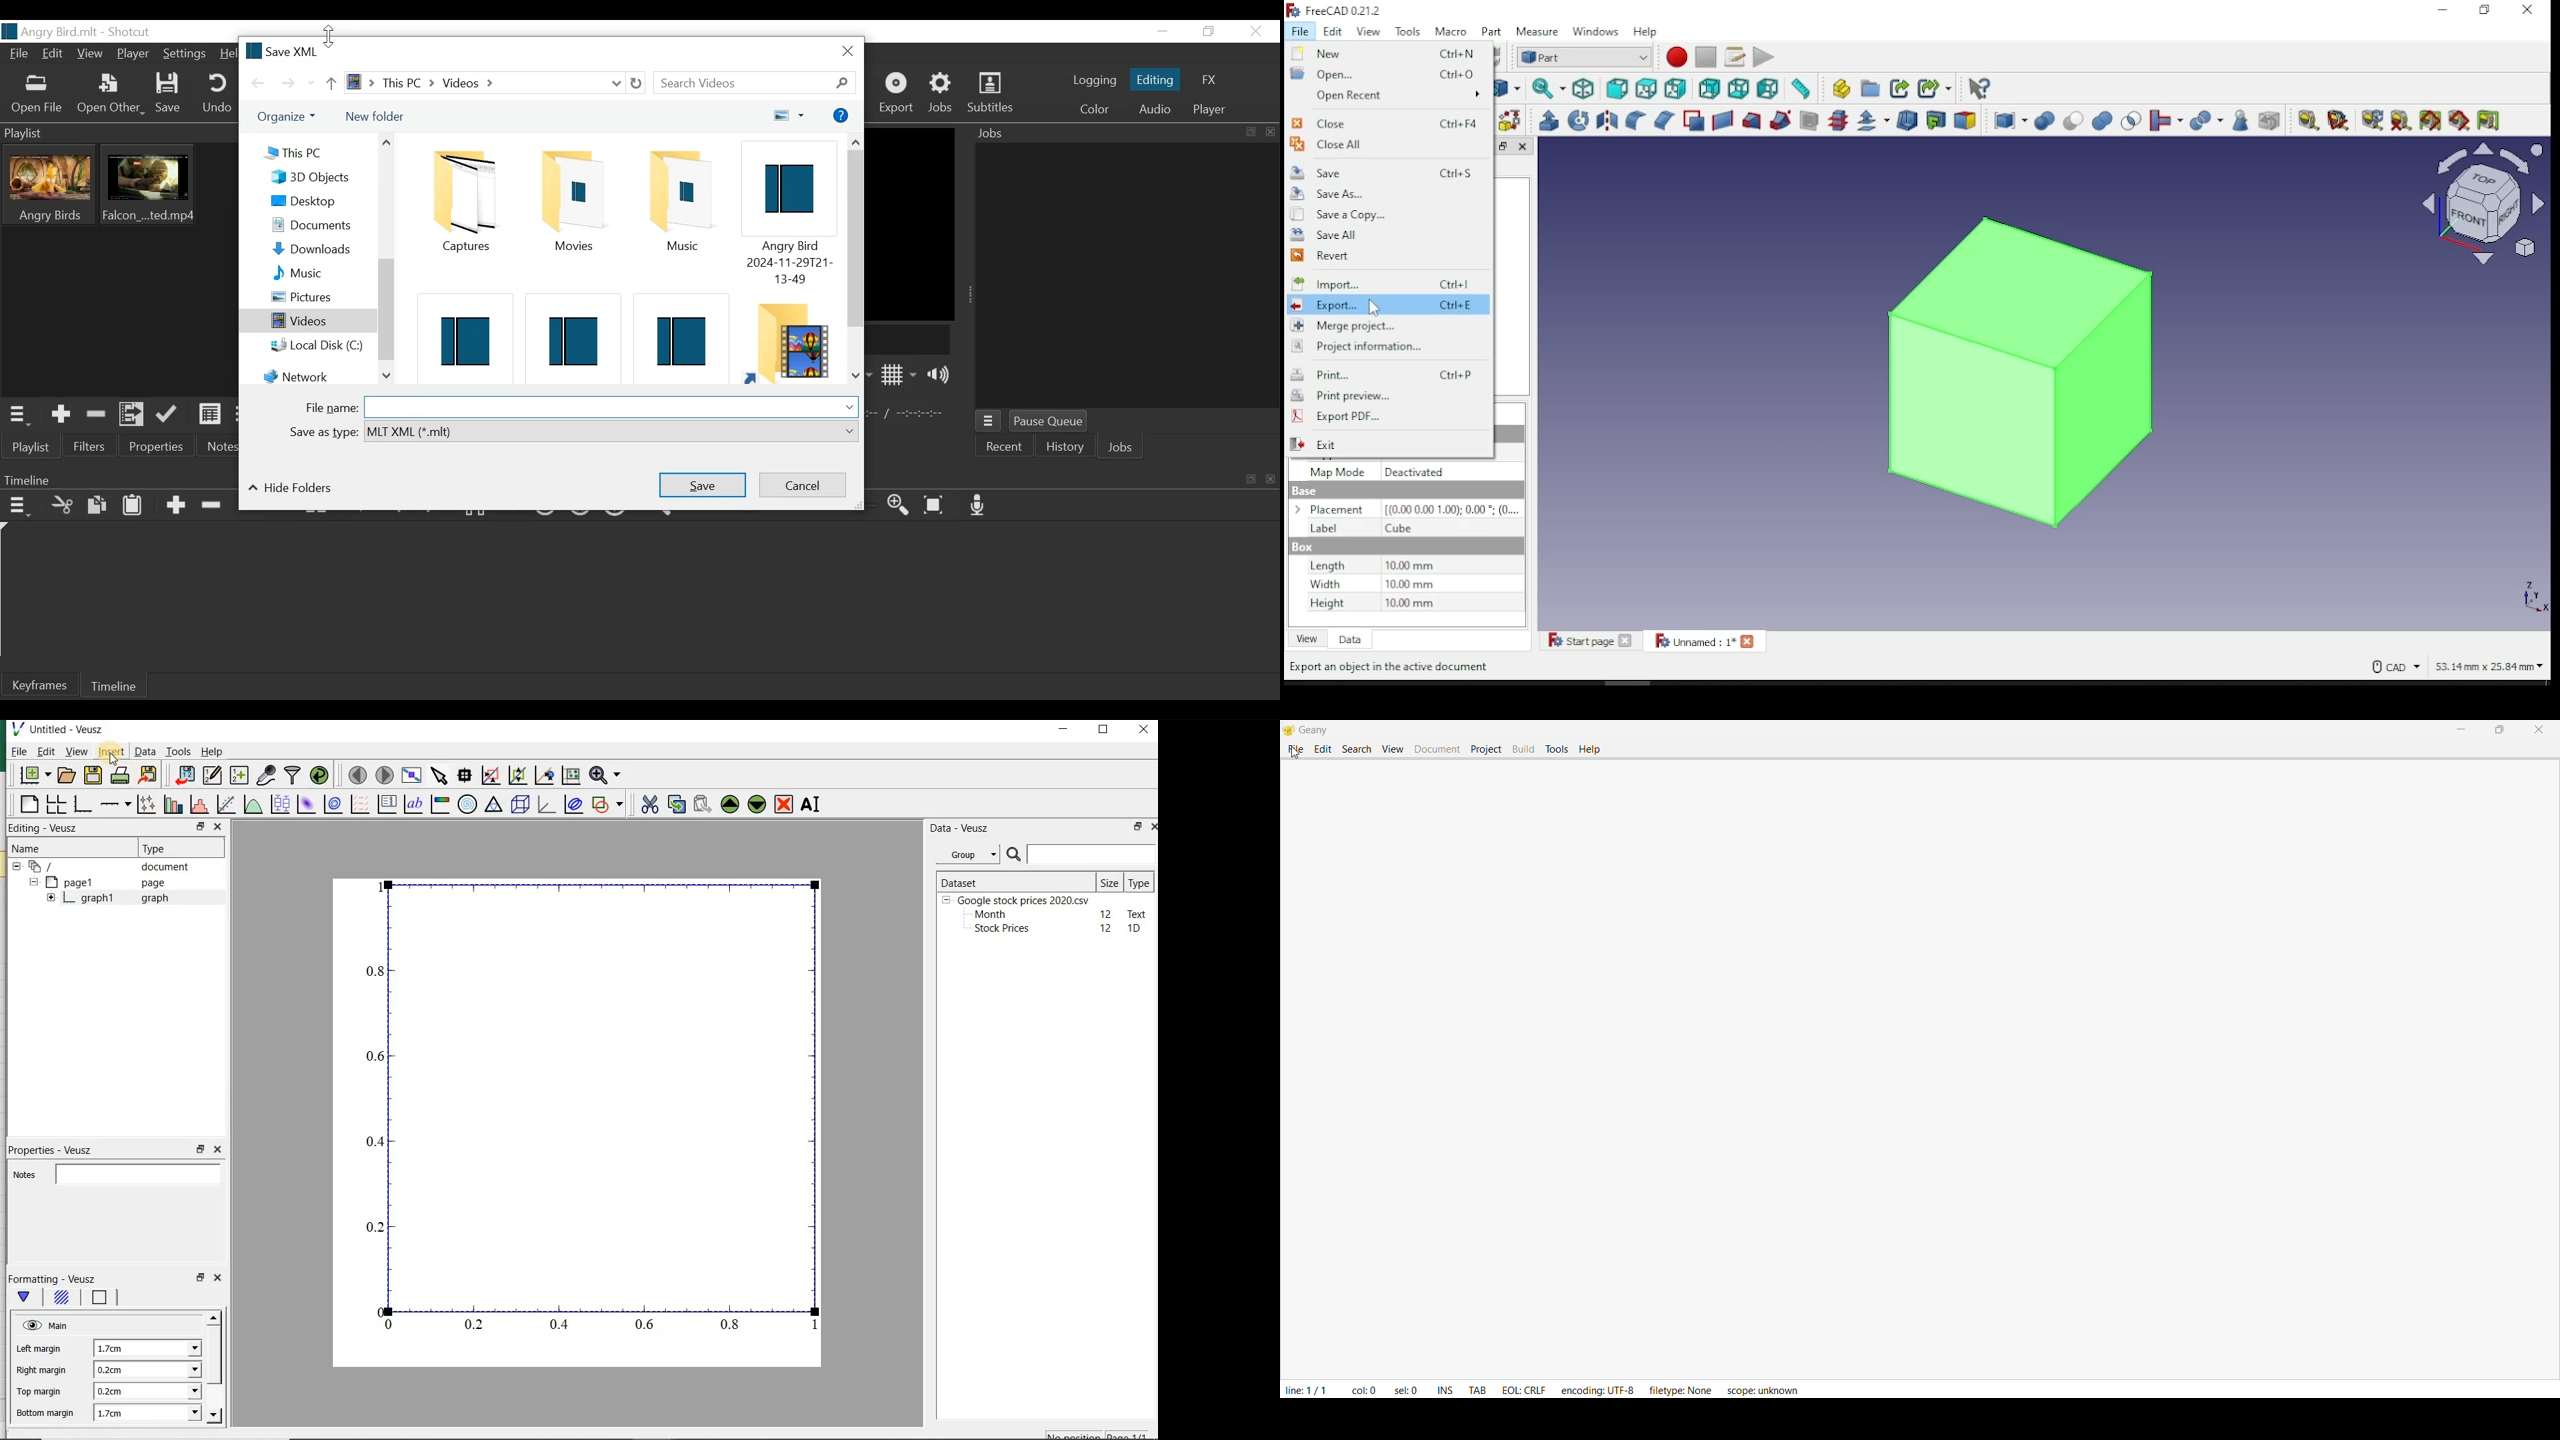  Describe the element at coordinates (2459, 666) in the screenshot. I see `CAD 53.14 mm x 25.84 mm` at that location.